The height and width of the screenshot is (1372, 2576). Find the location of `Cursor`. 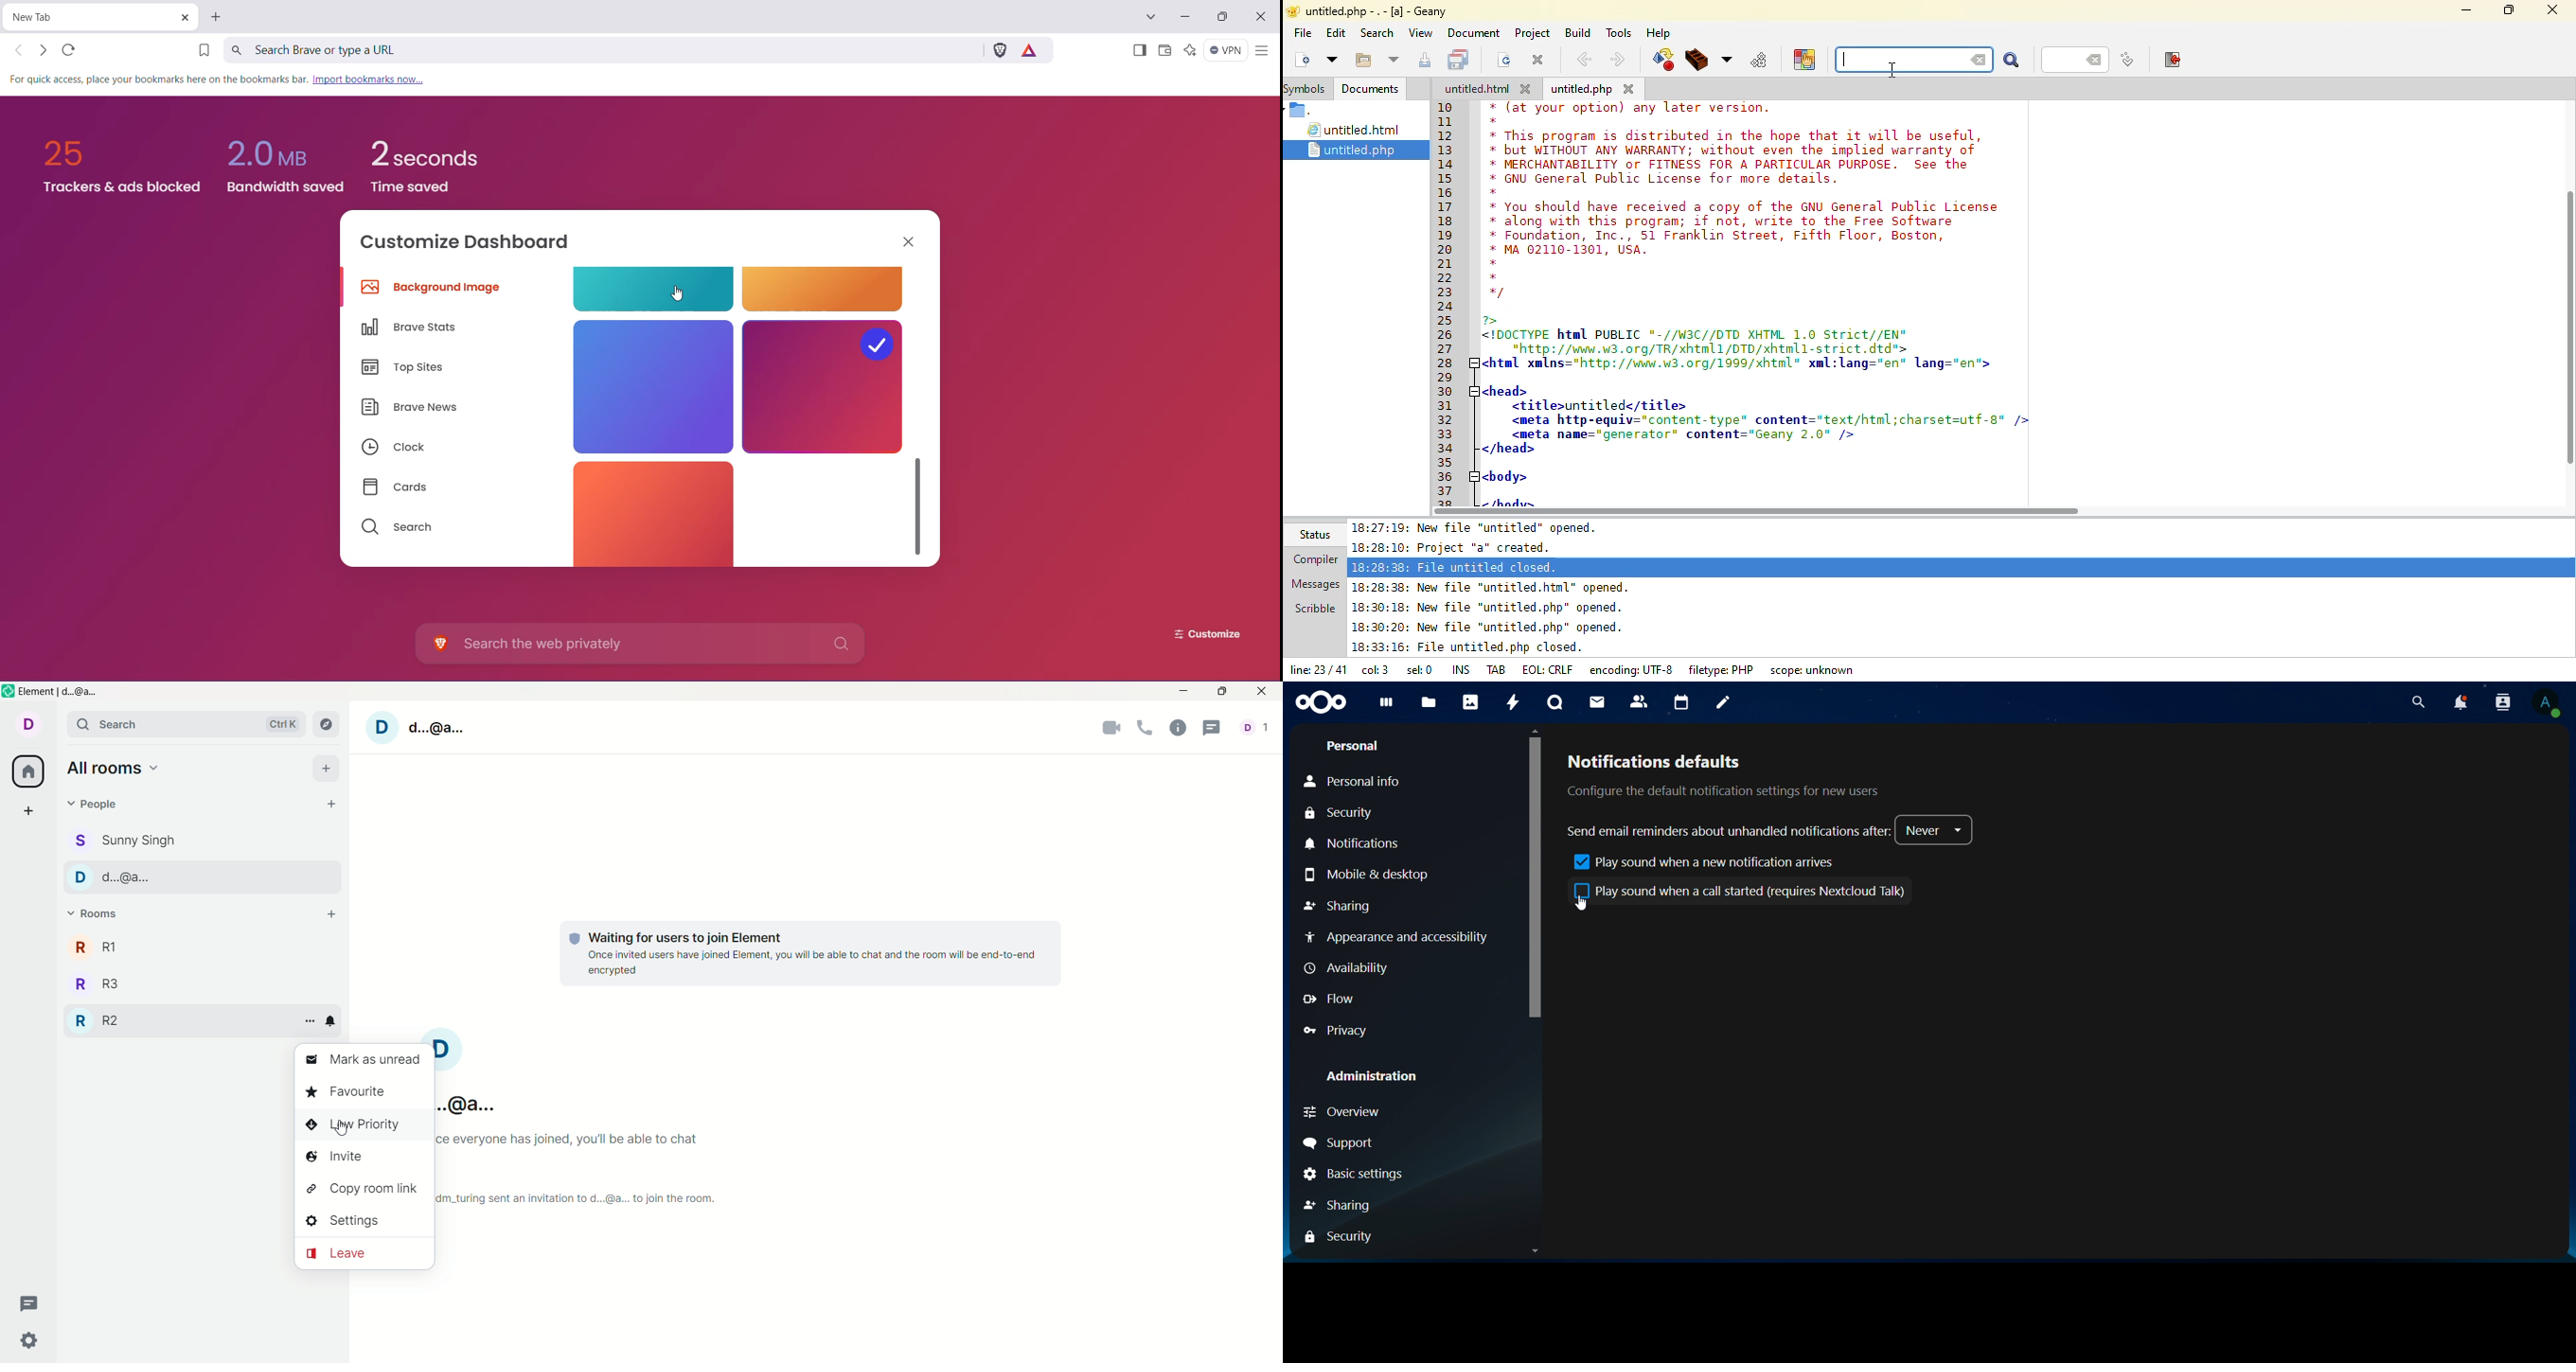

Cursor is located at coordinates (1581, 904).